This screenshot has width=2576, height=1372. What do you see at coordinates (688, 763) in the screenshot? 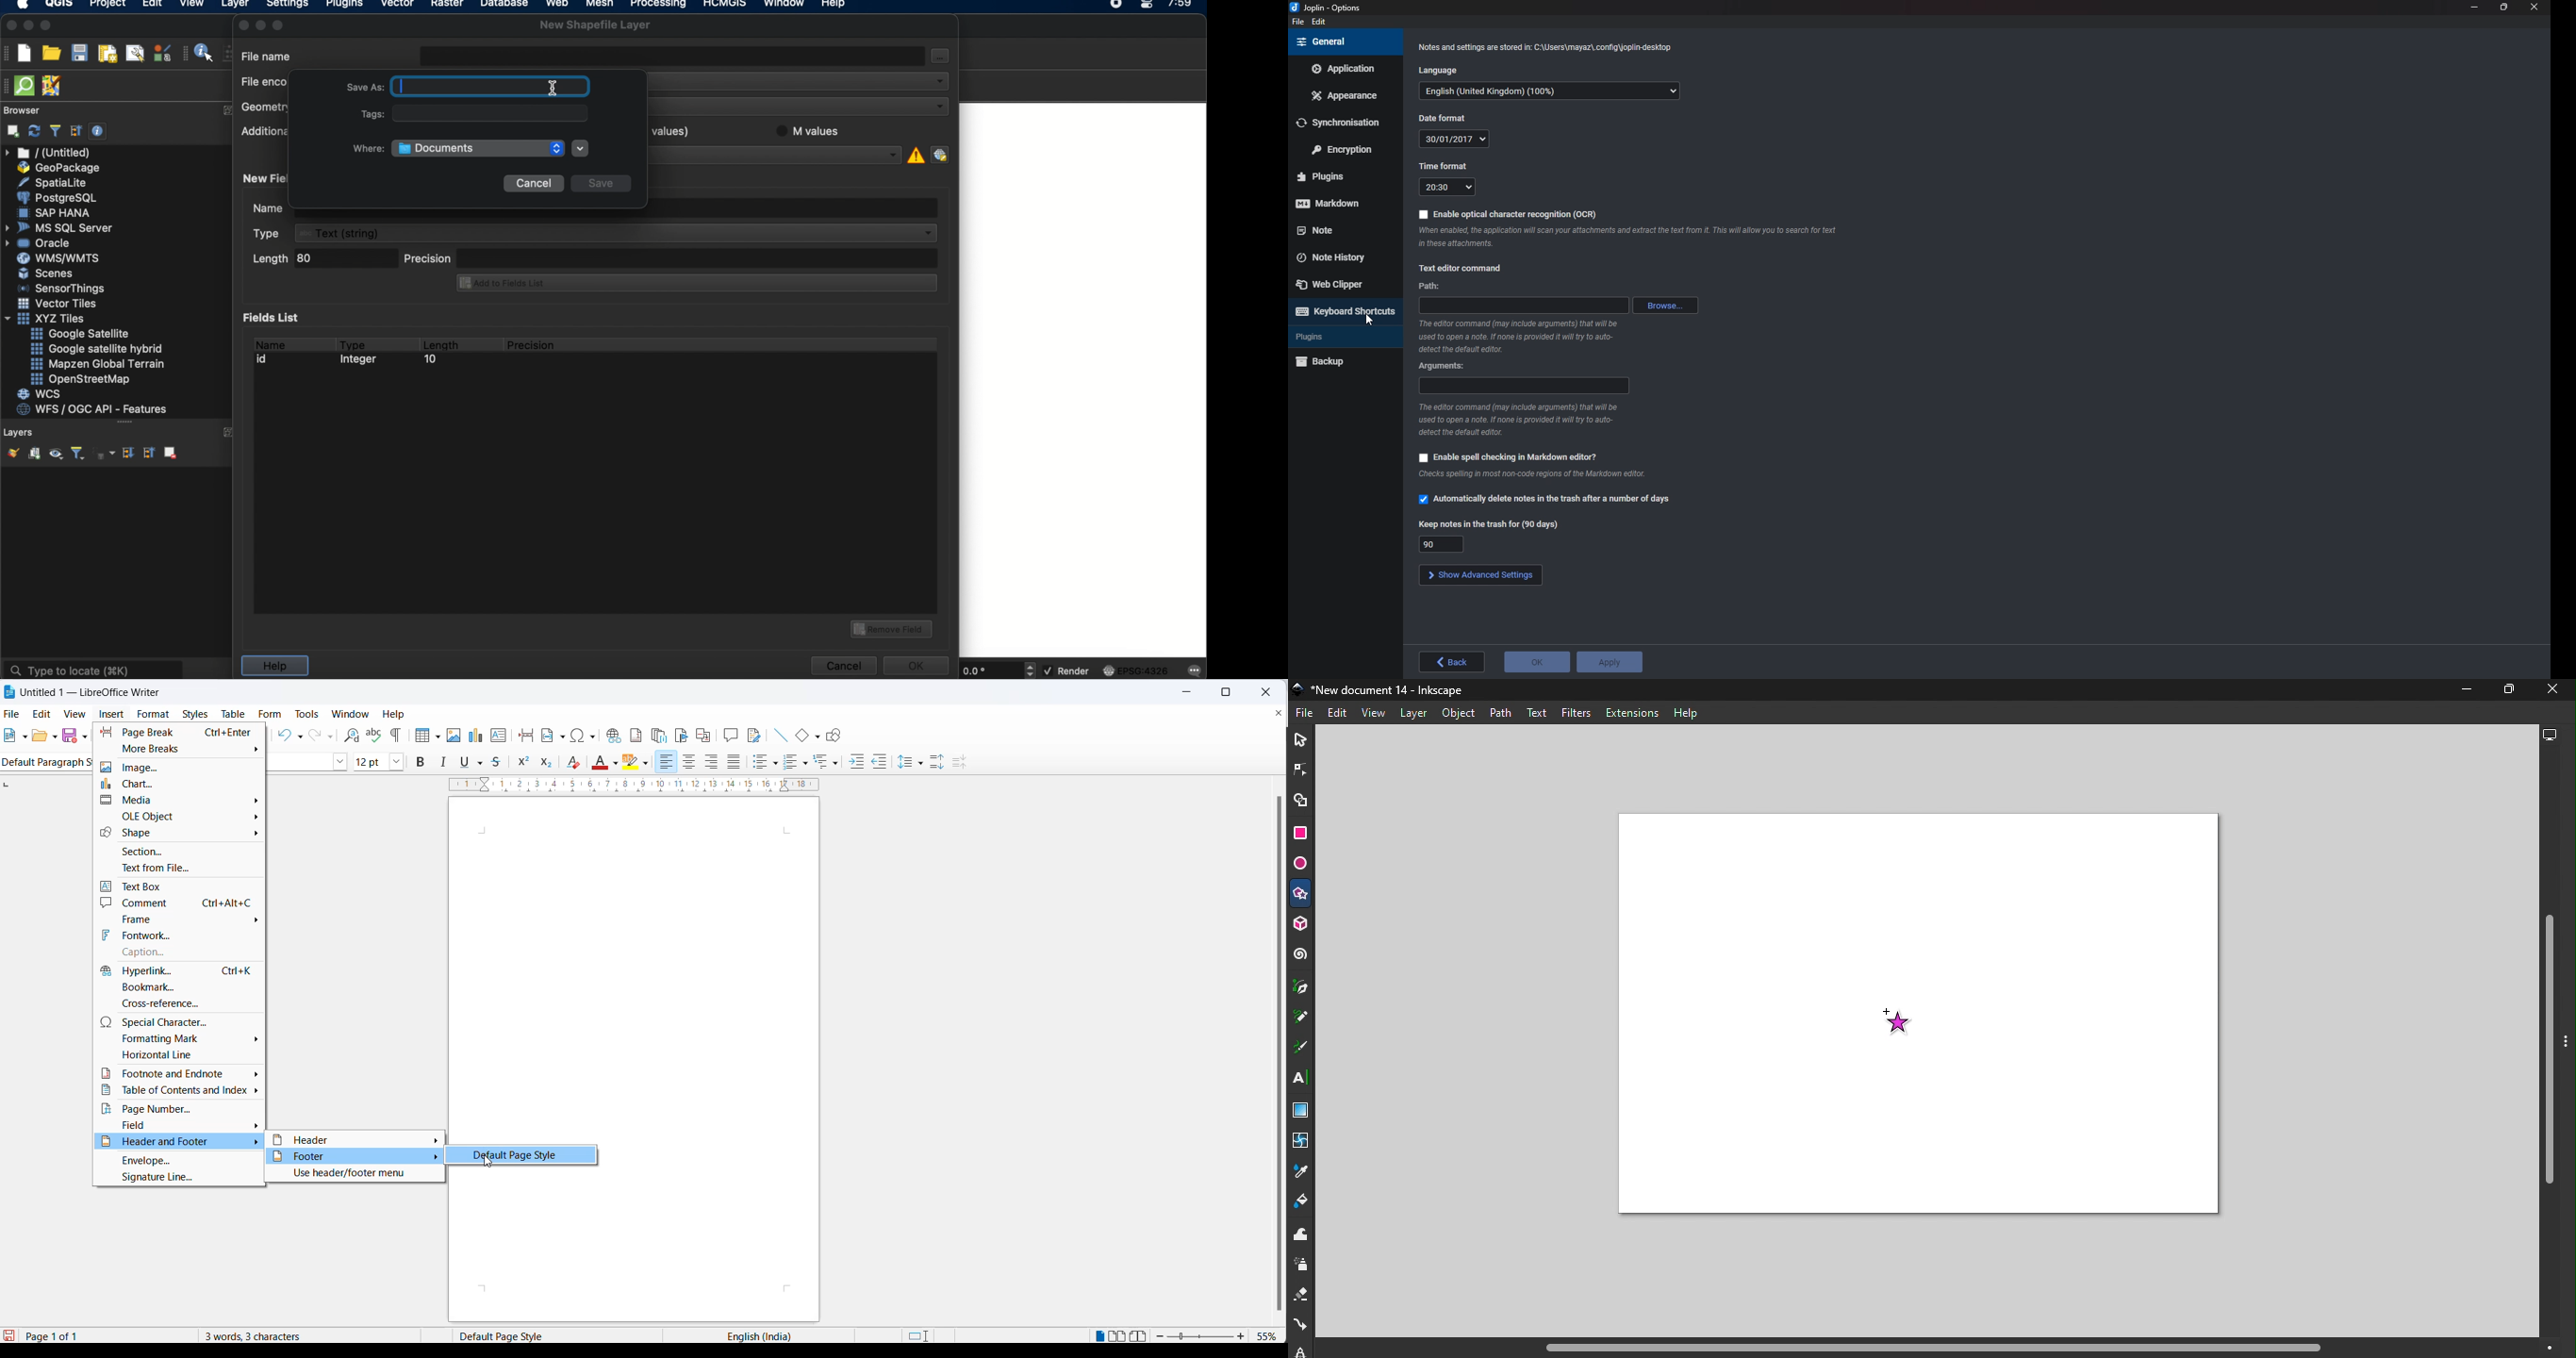
I see `text align center` at bounding box center [688, 763].